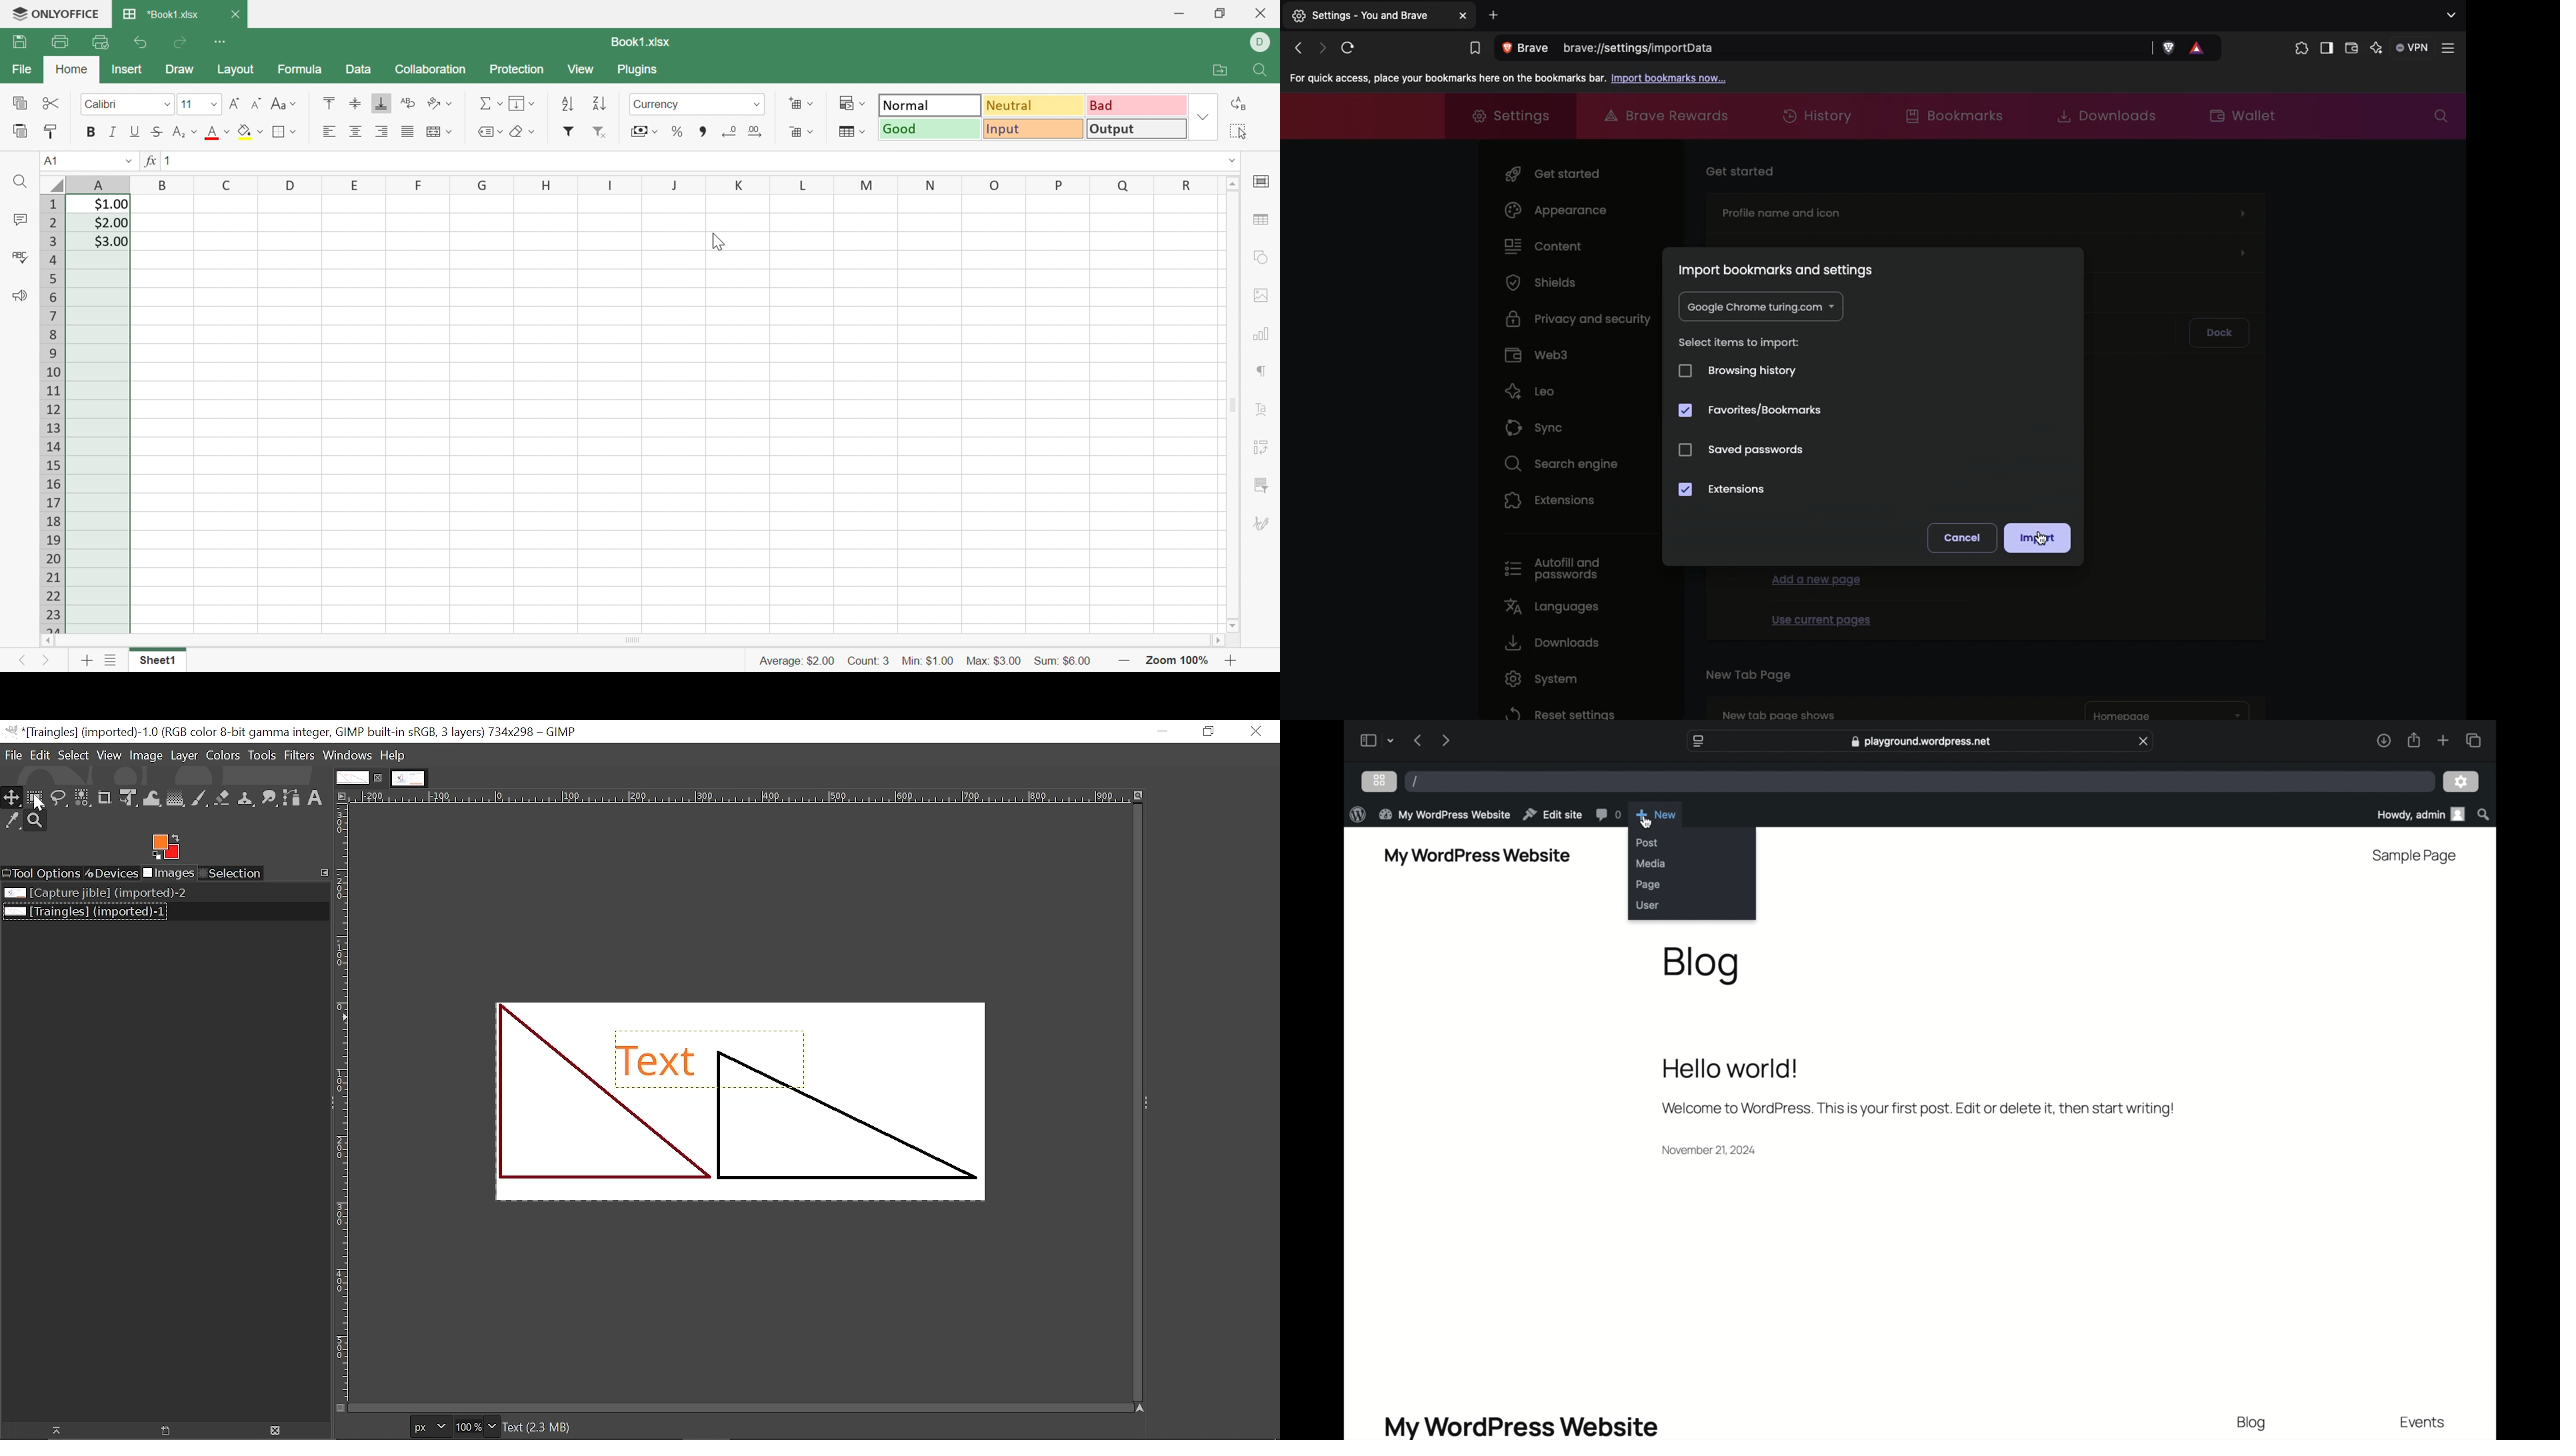 The width and height of the screenshot is (2576, 1456). What do you see at coordinates (407, 130) in the screenshot?
I see `Justified` at bounding box center [407, 130].